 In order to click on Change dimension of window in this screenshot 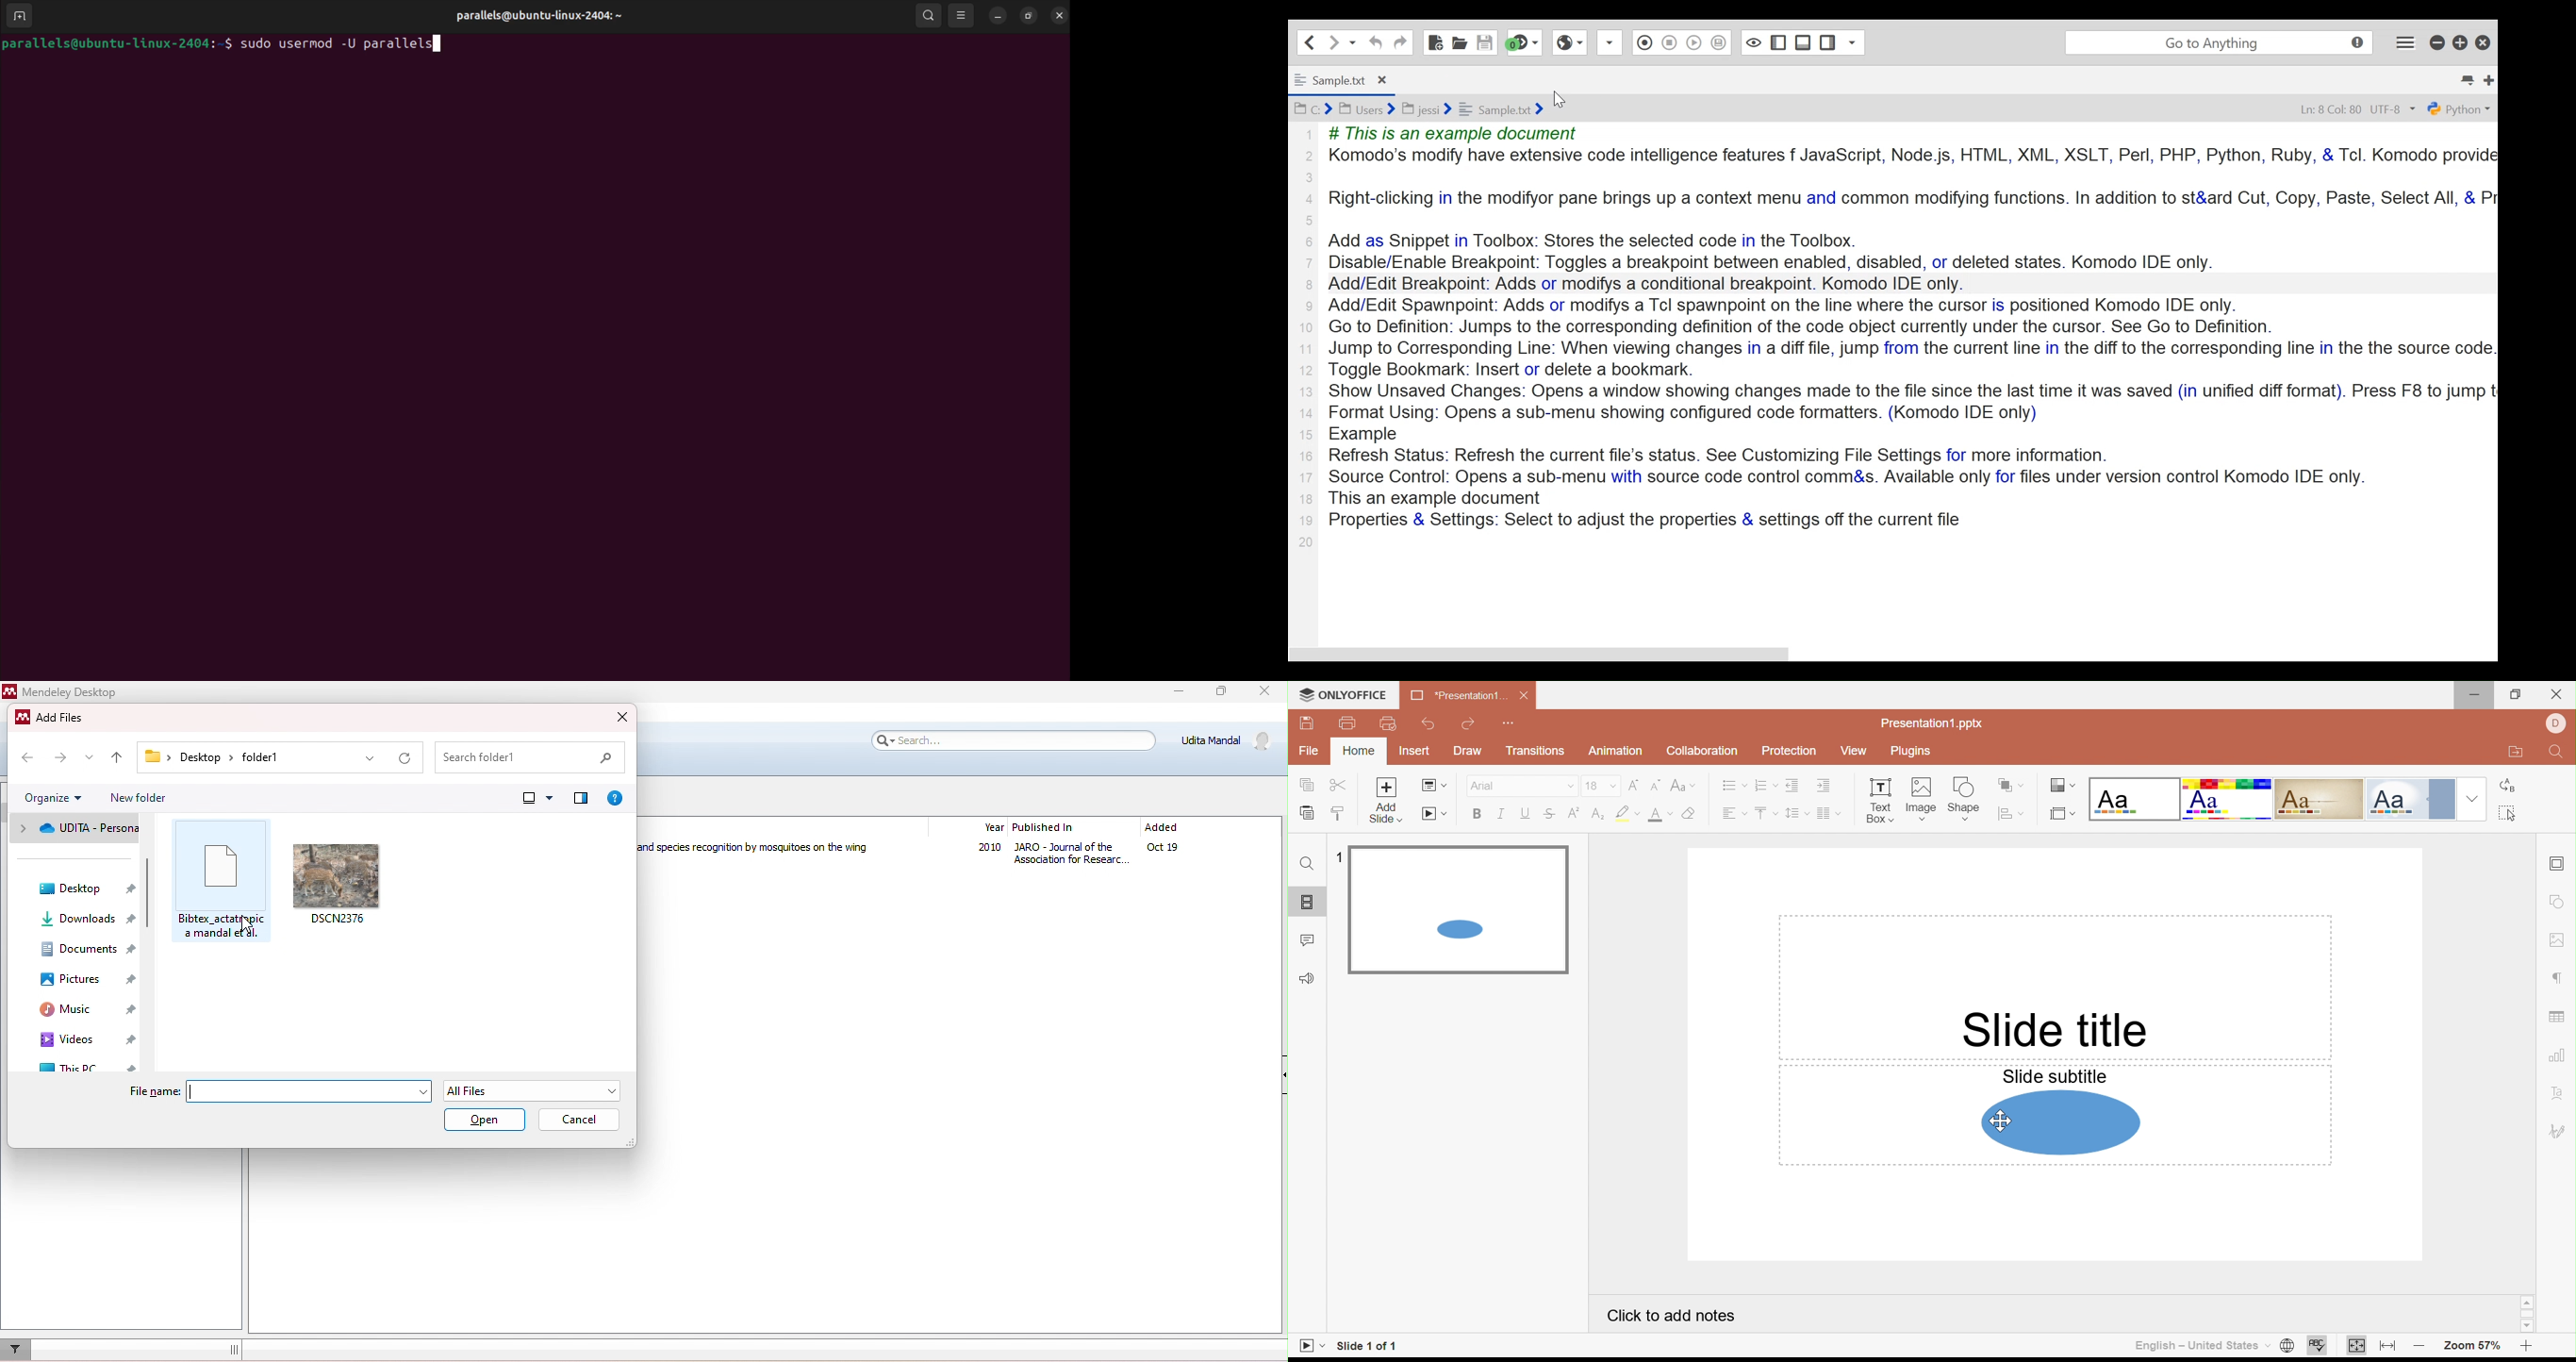, I will do `click(630, 1143)`.